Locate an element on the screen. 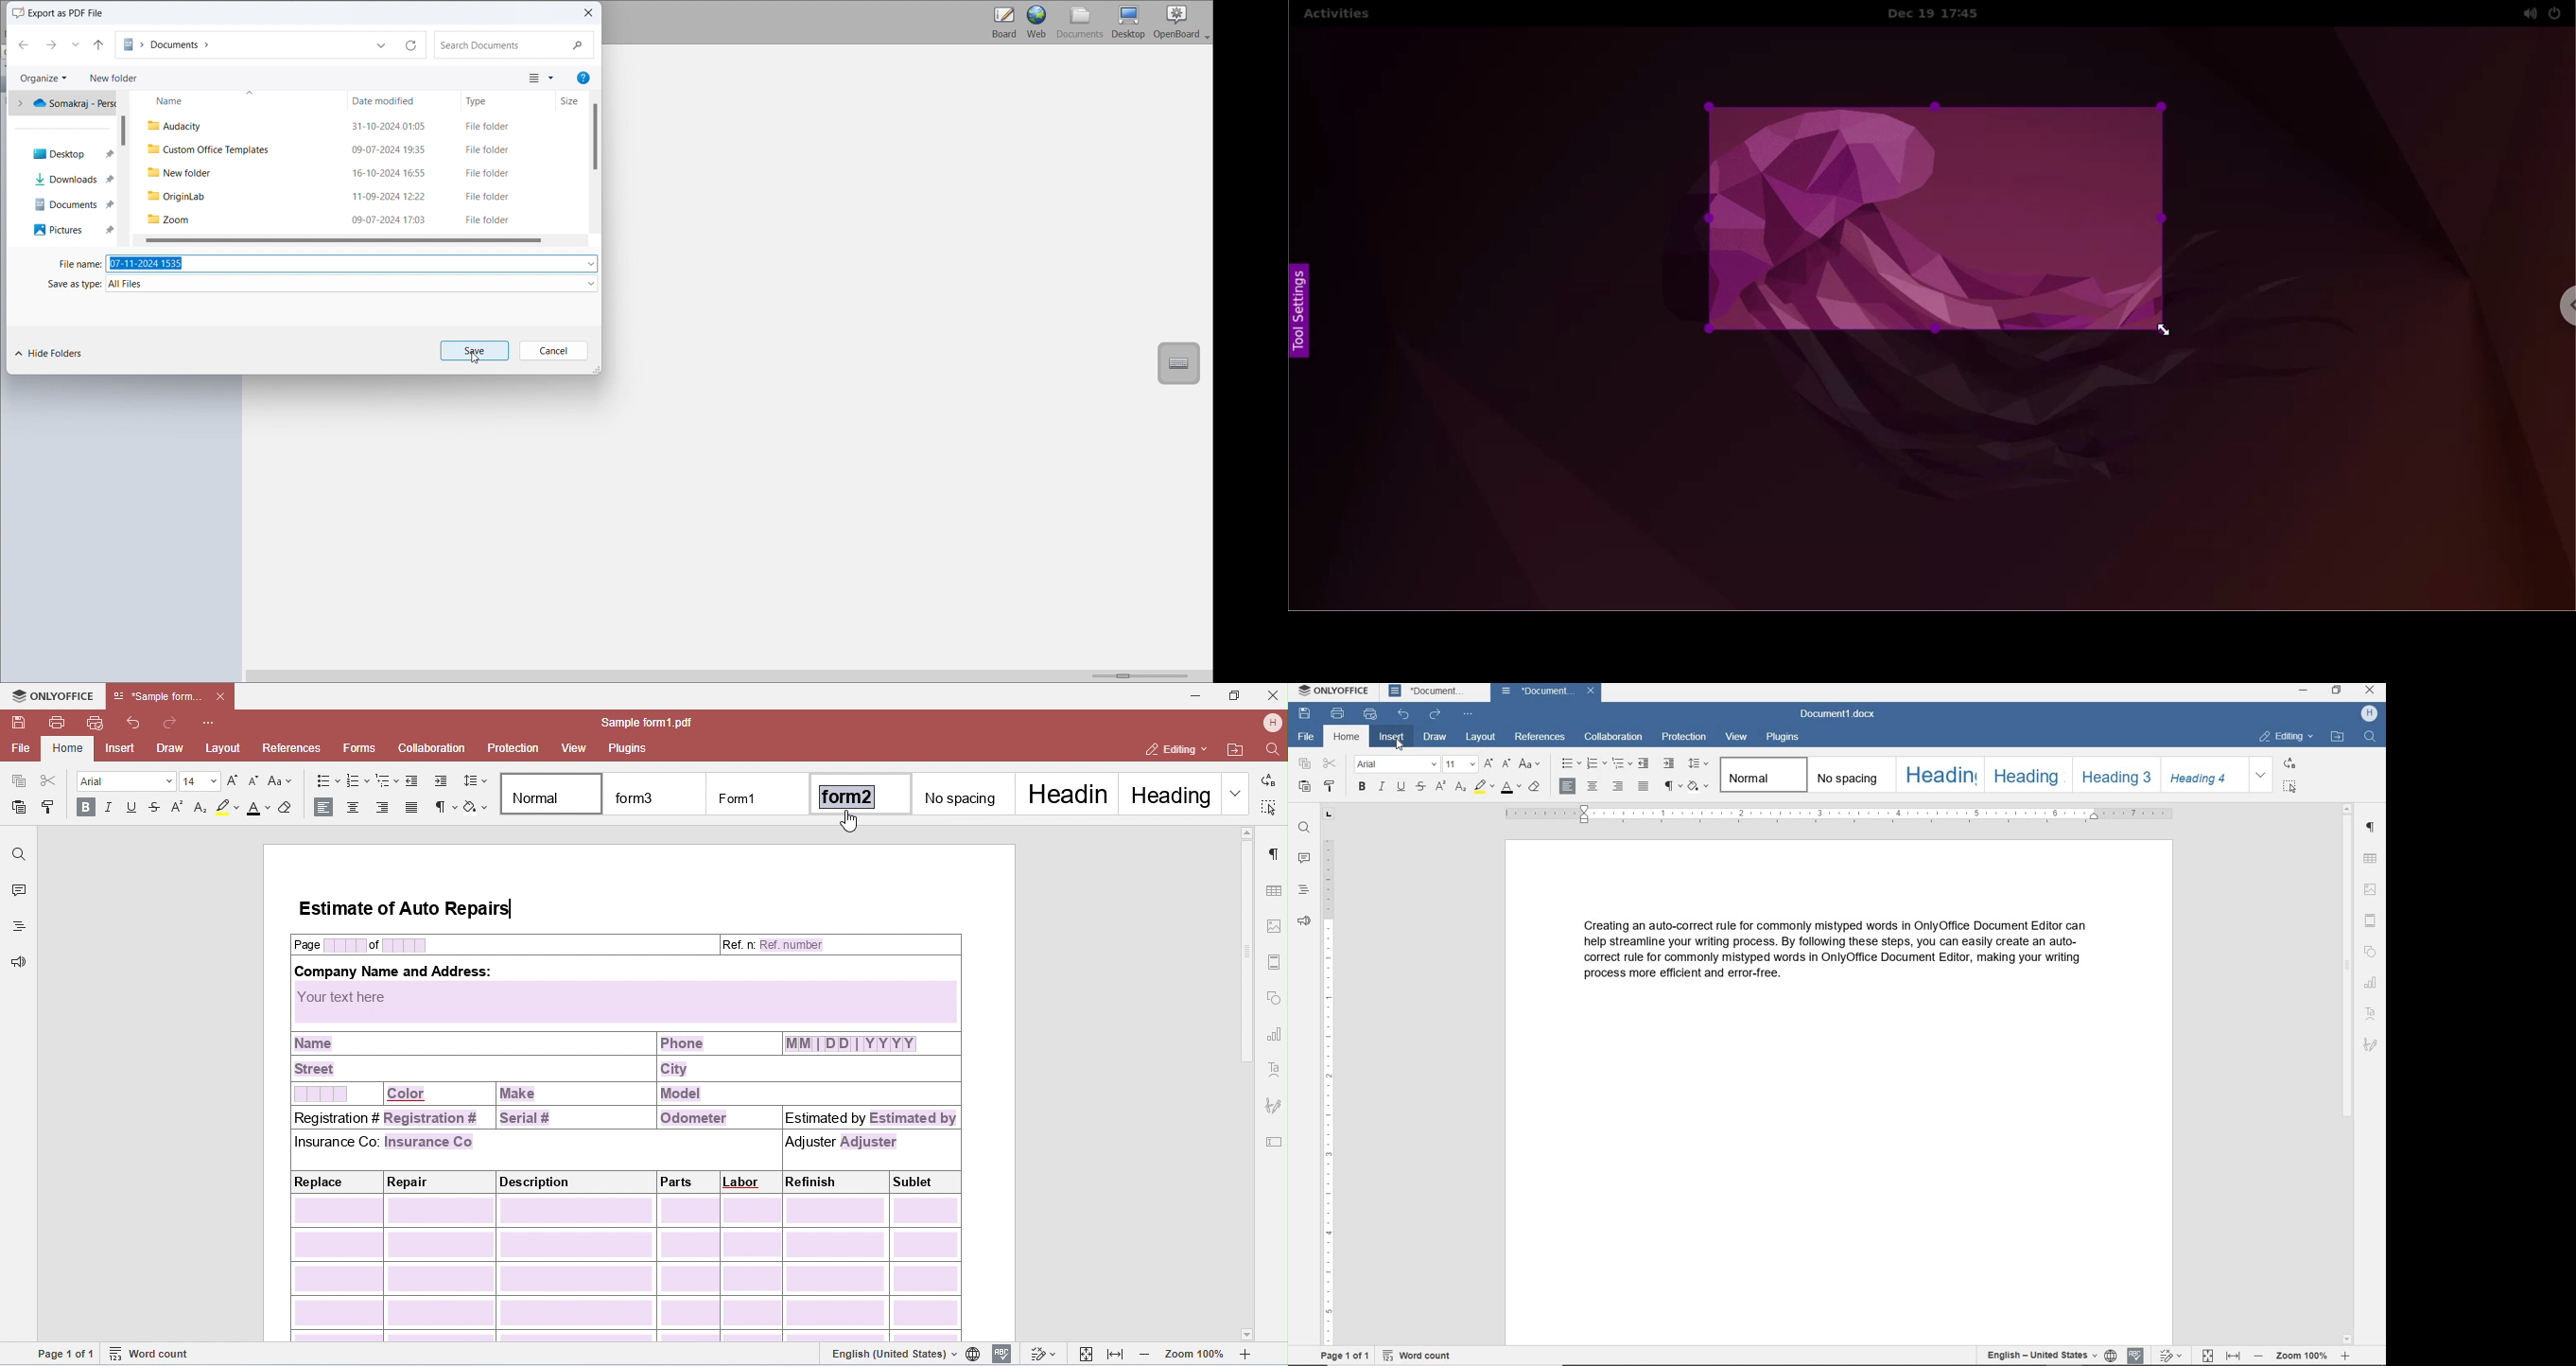 The image size is (2576, 1372). table is located at coordinates (2372, 858).